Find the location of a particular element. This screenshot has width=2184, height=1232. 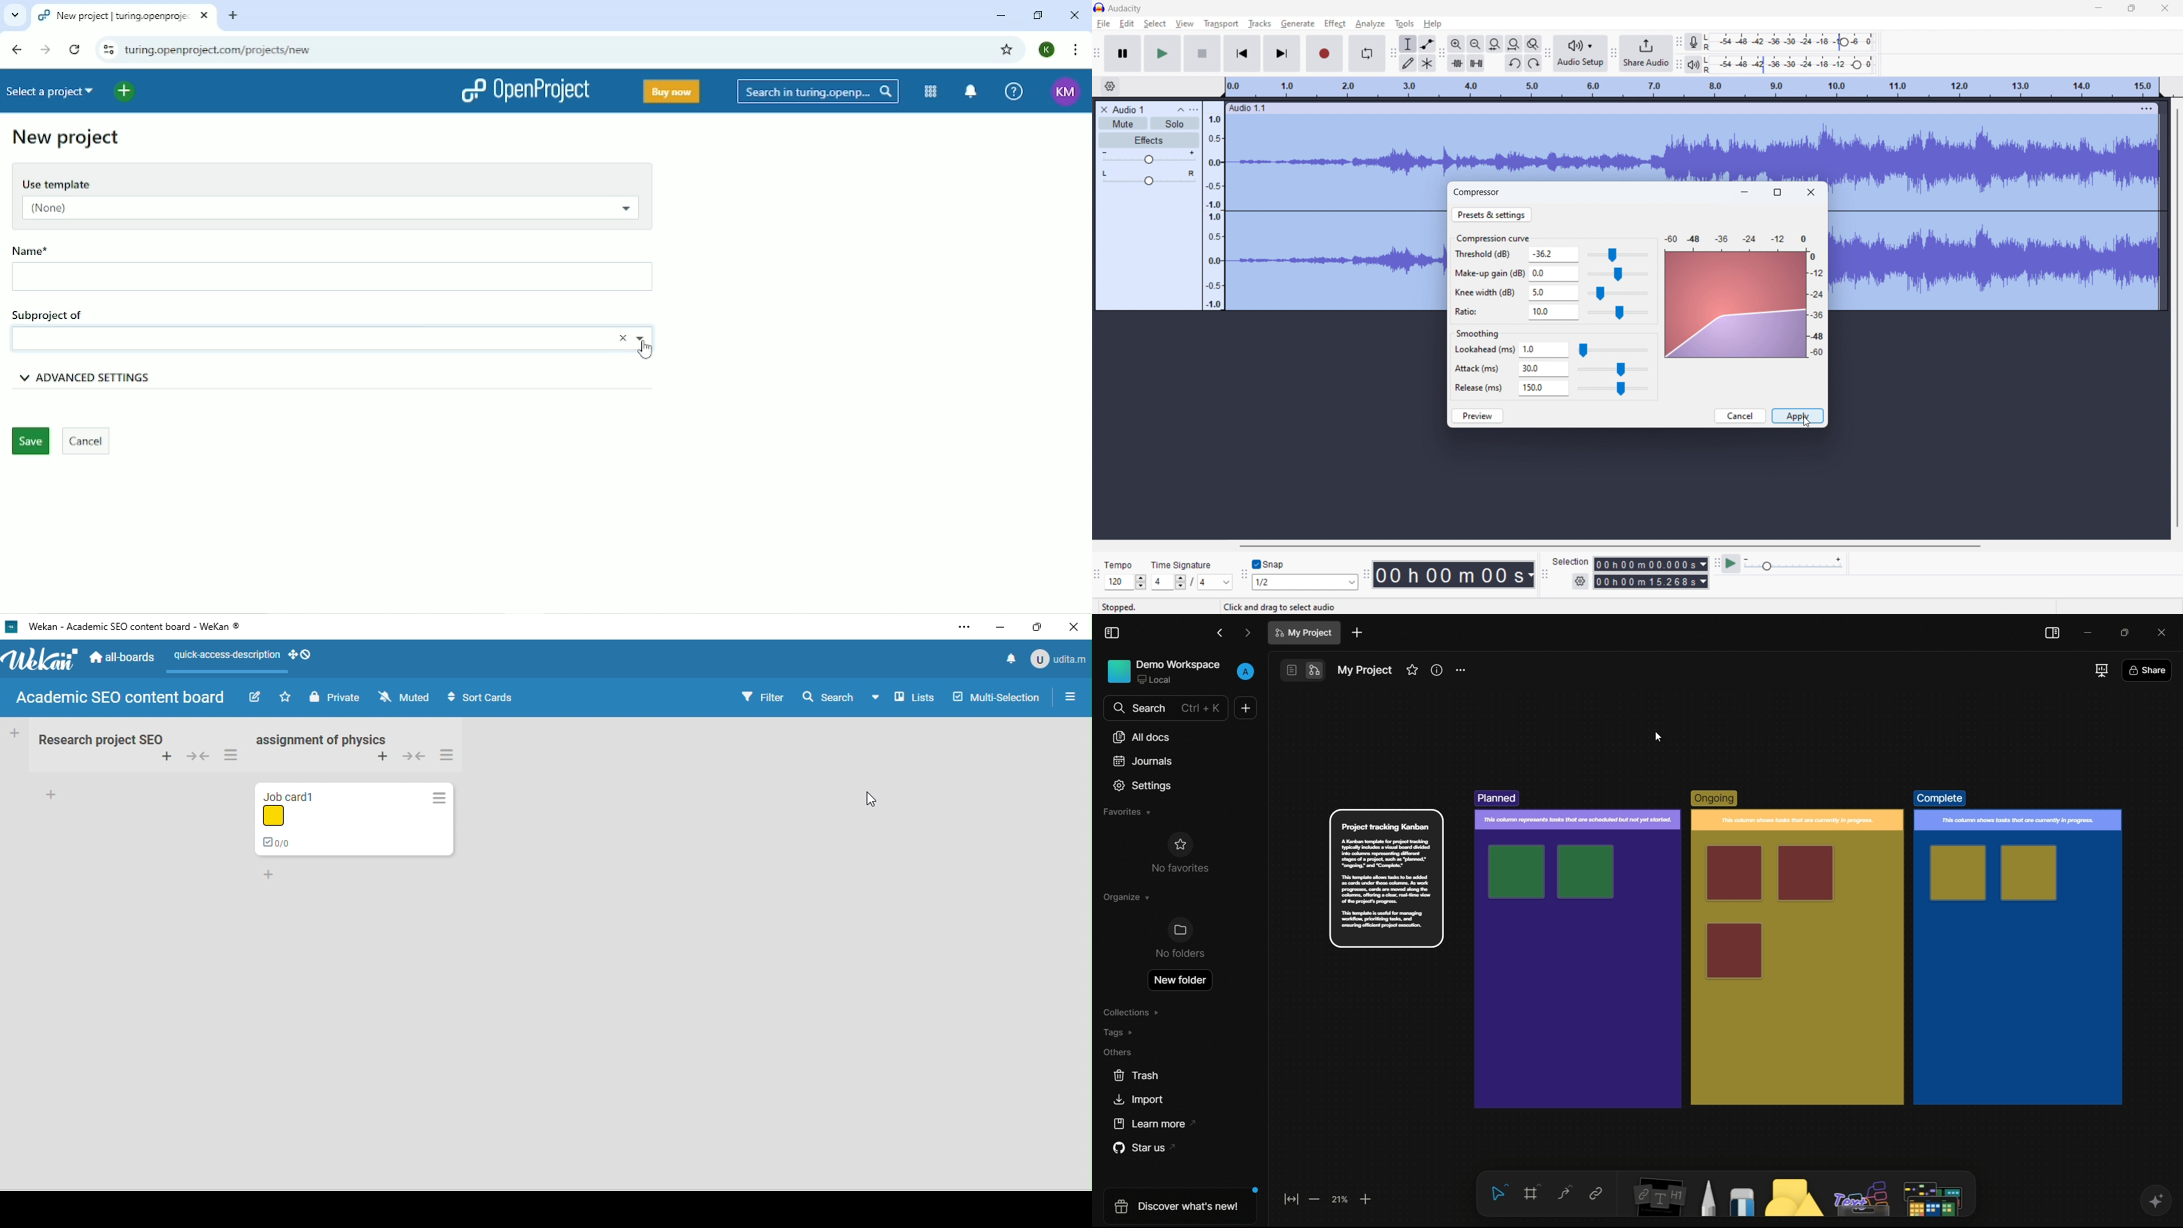

maximize is located at coordinates (1778, 192).